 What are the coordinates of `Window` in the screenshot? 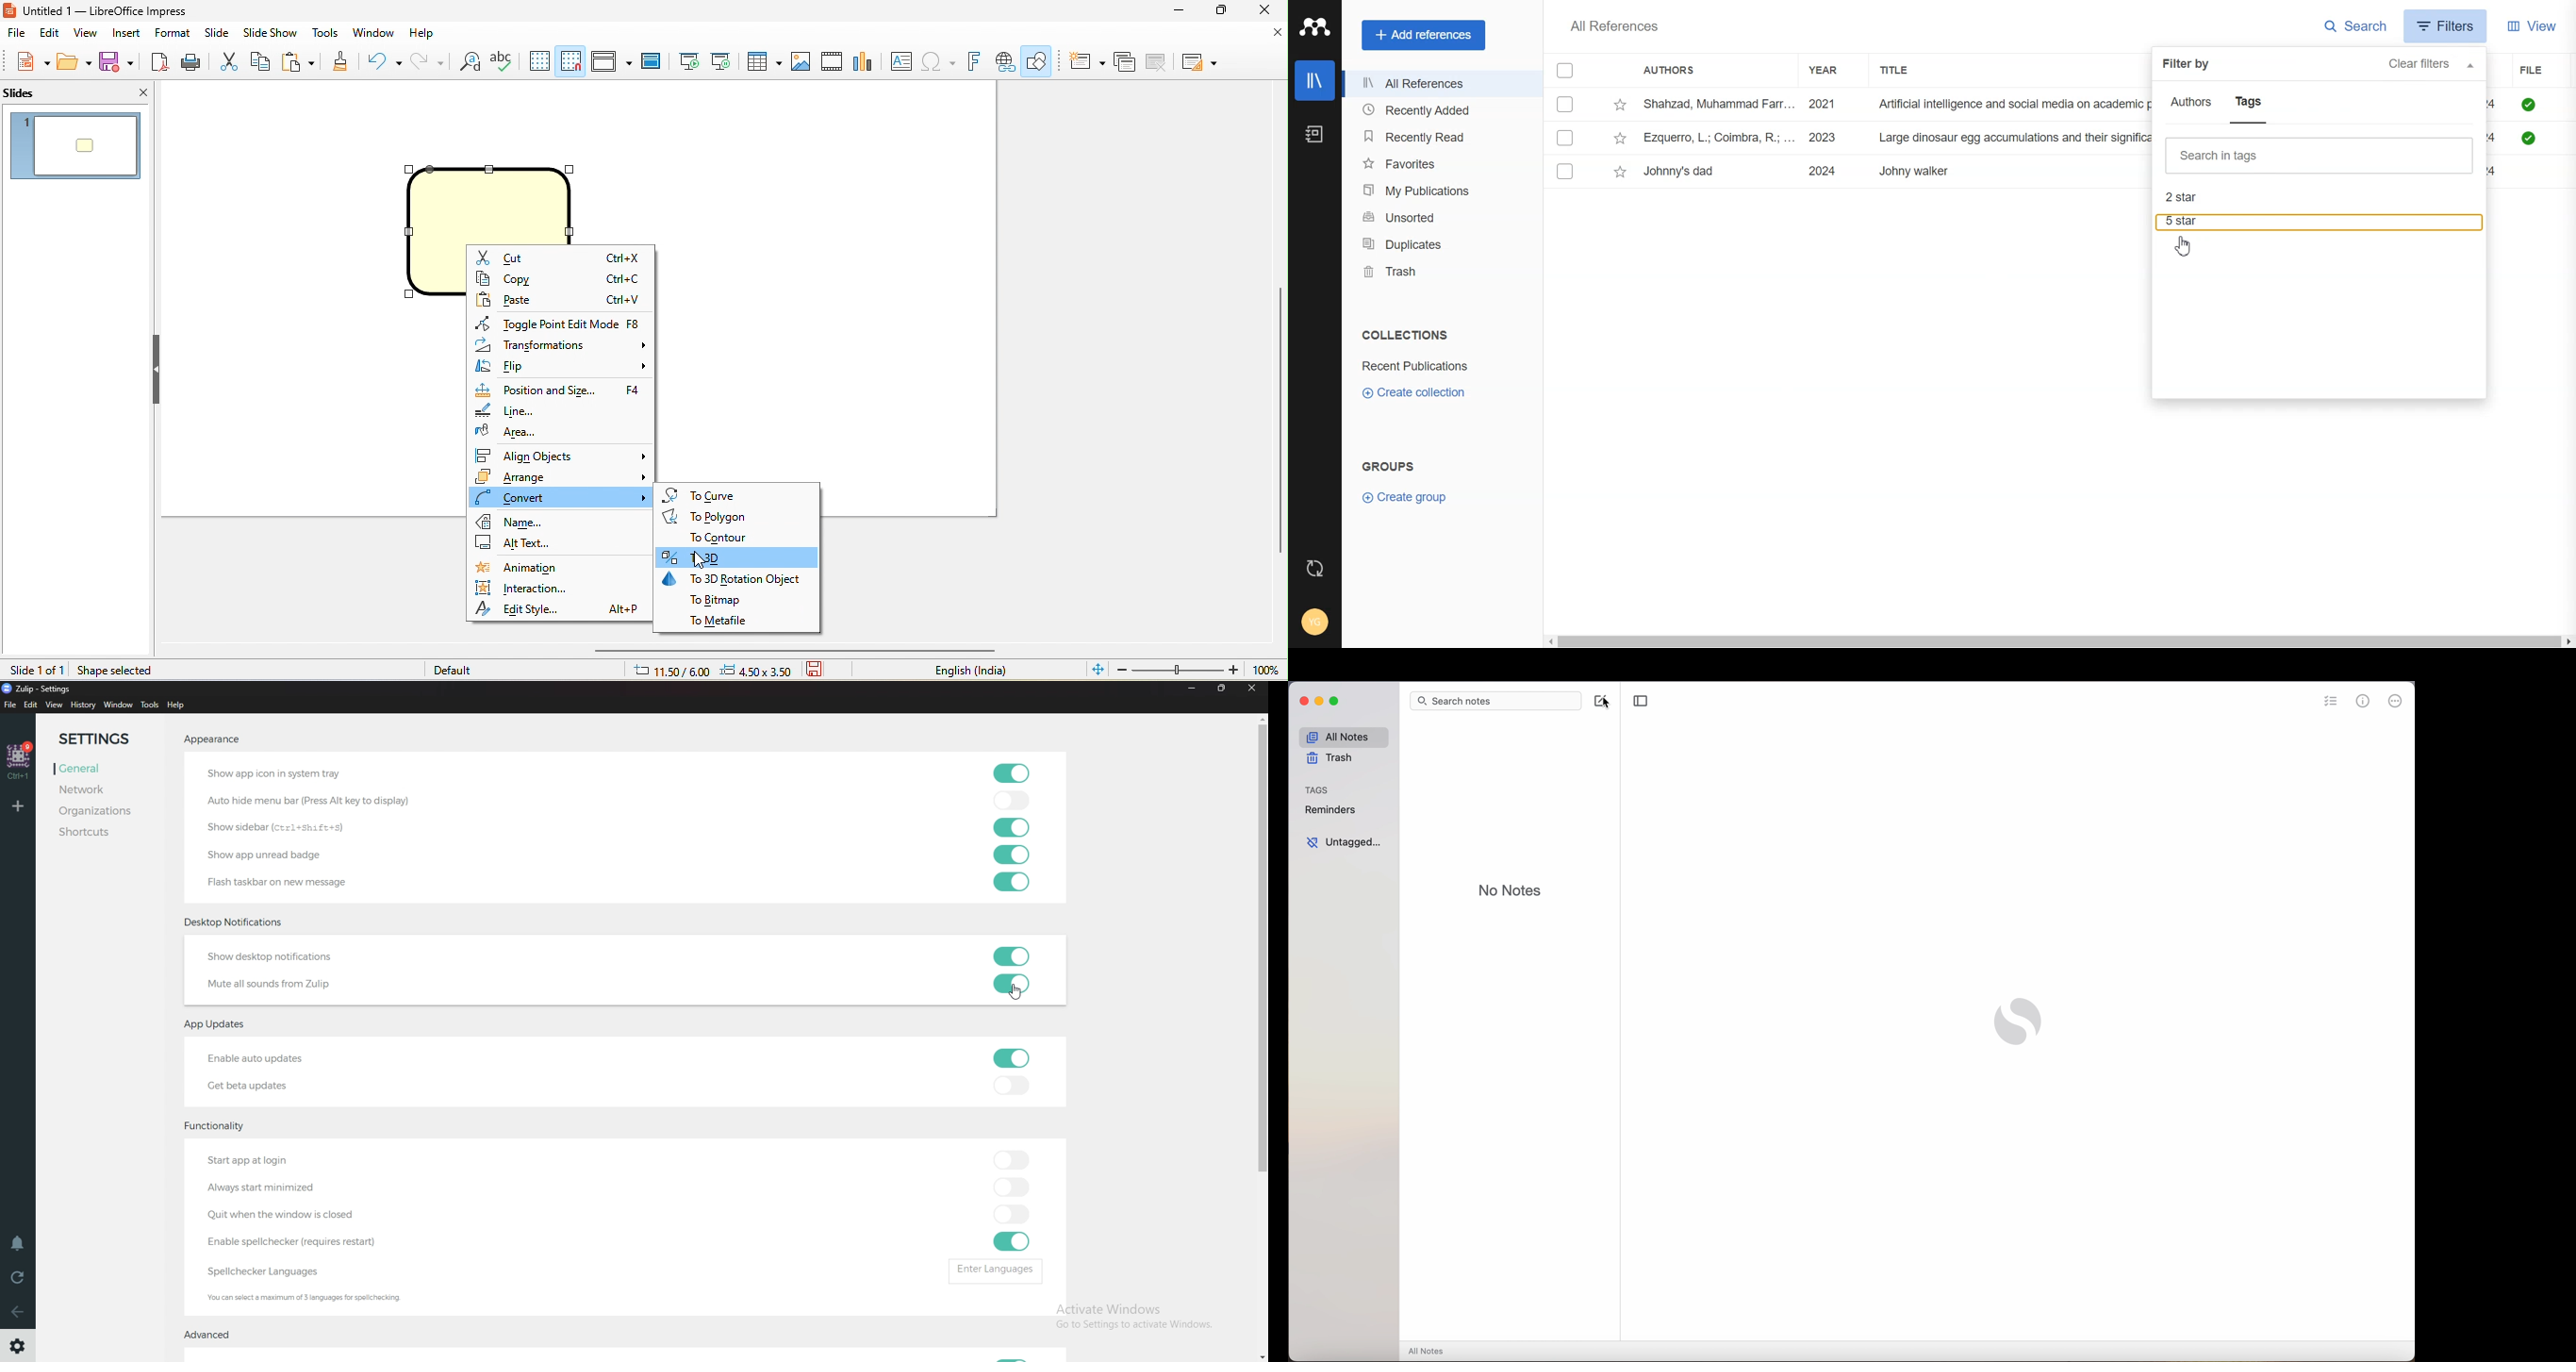 It's located at (118, 705).